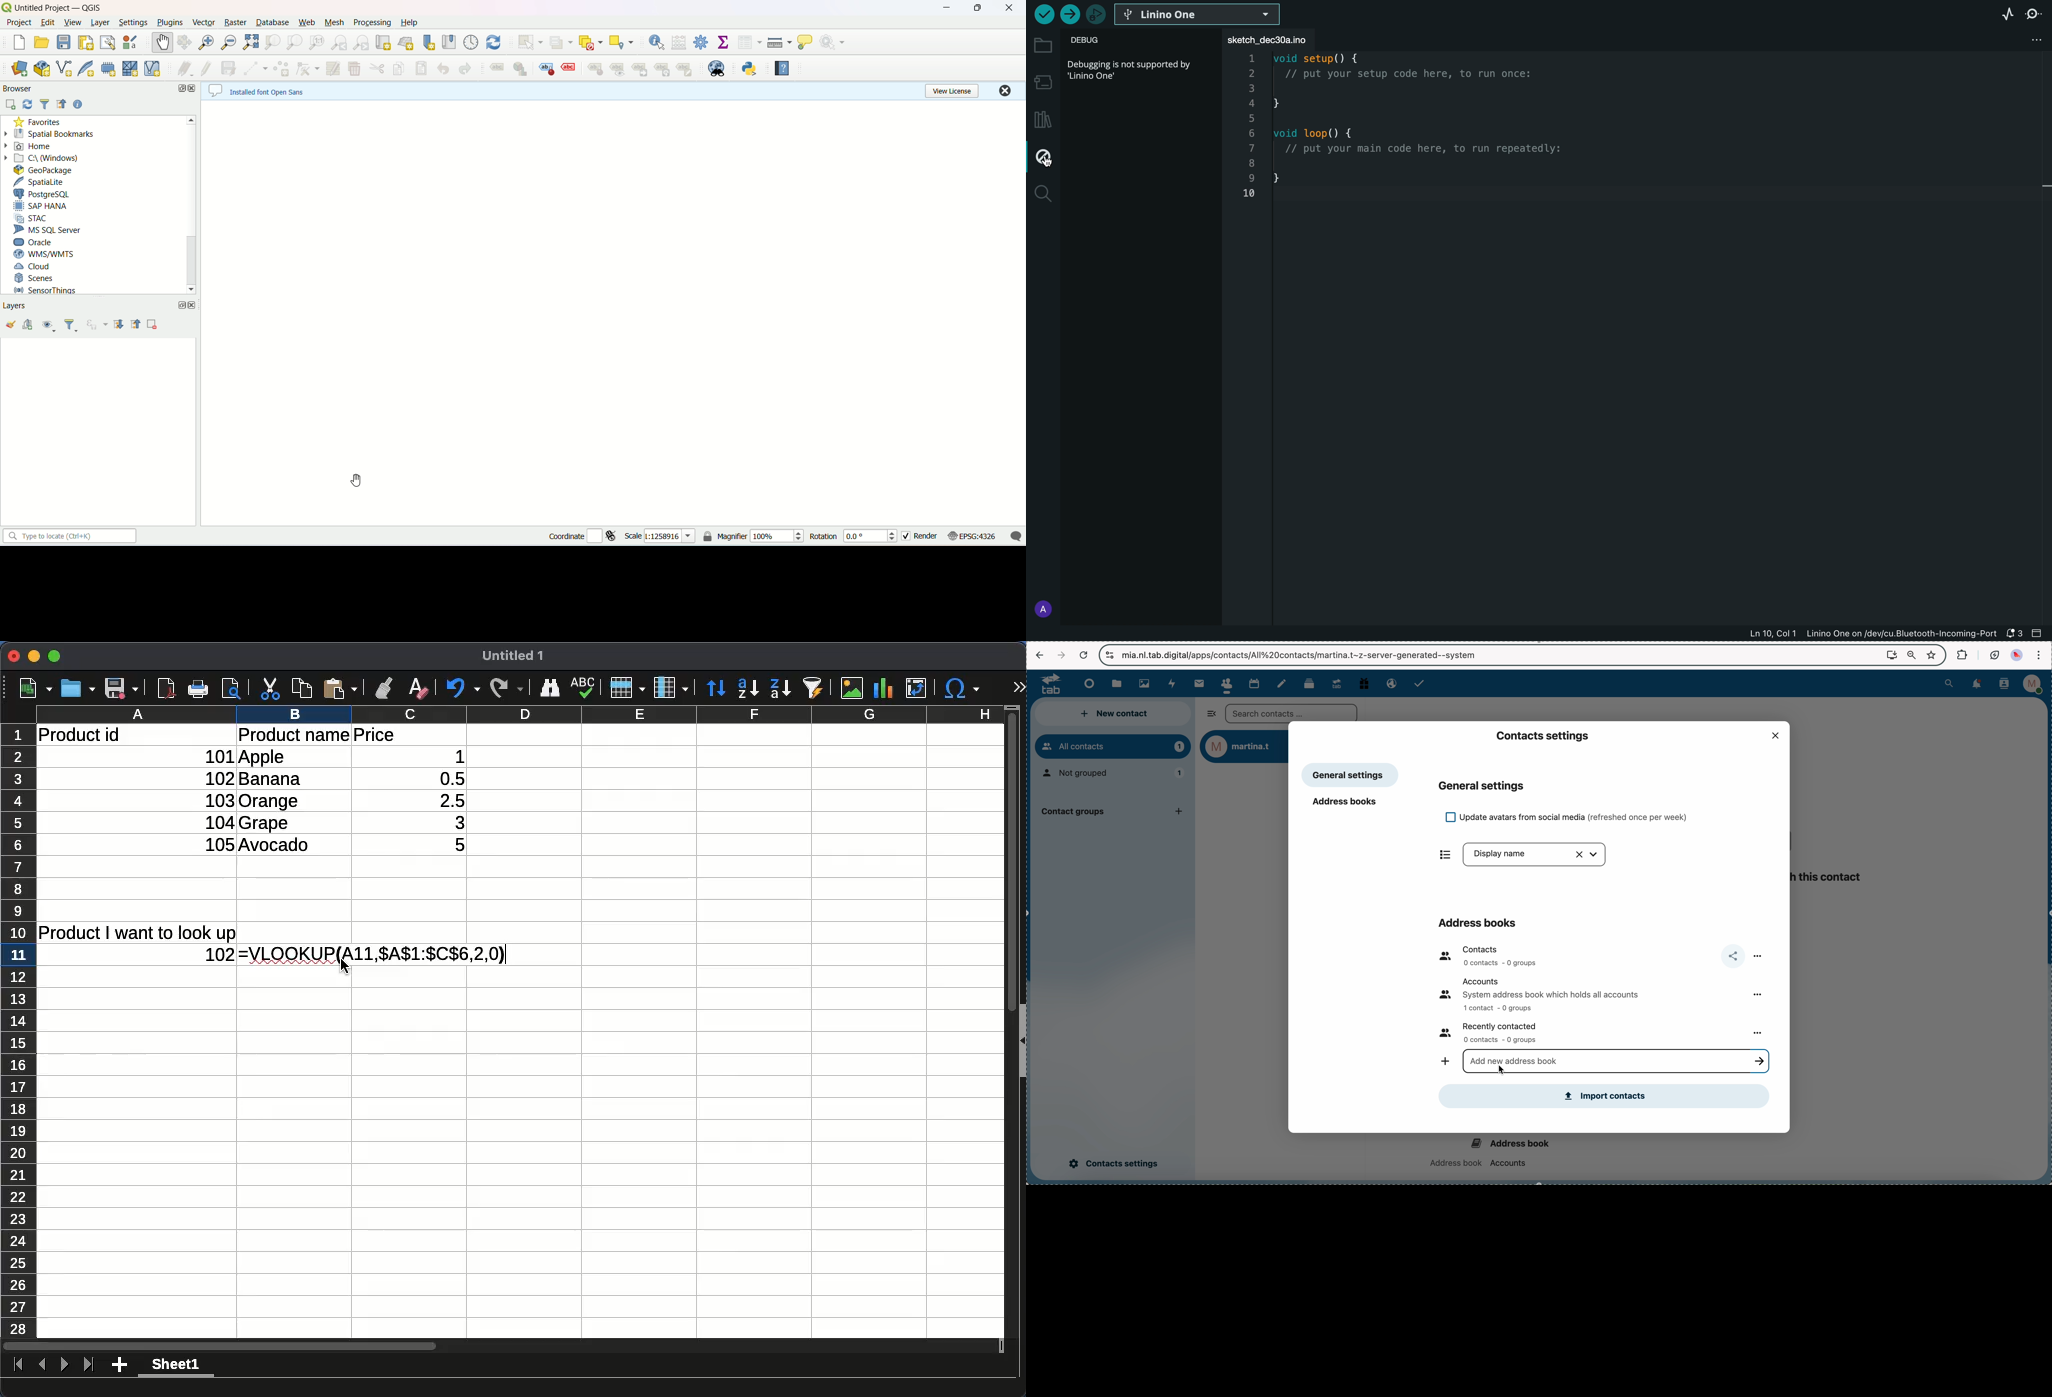 This screenshot has width=2072, height=1400. What do you see at coordinates (217, 757) in the screenshot?
I see `101` at bounding box center [217, 757].